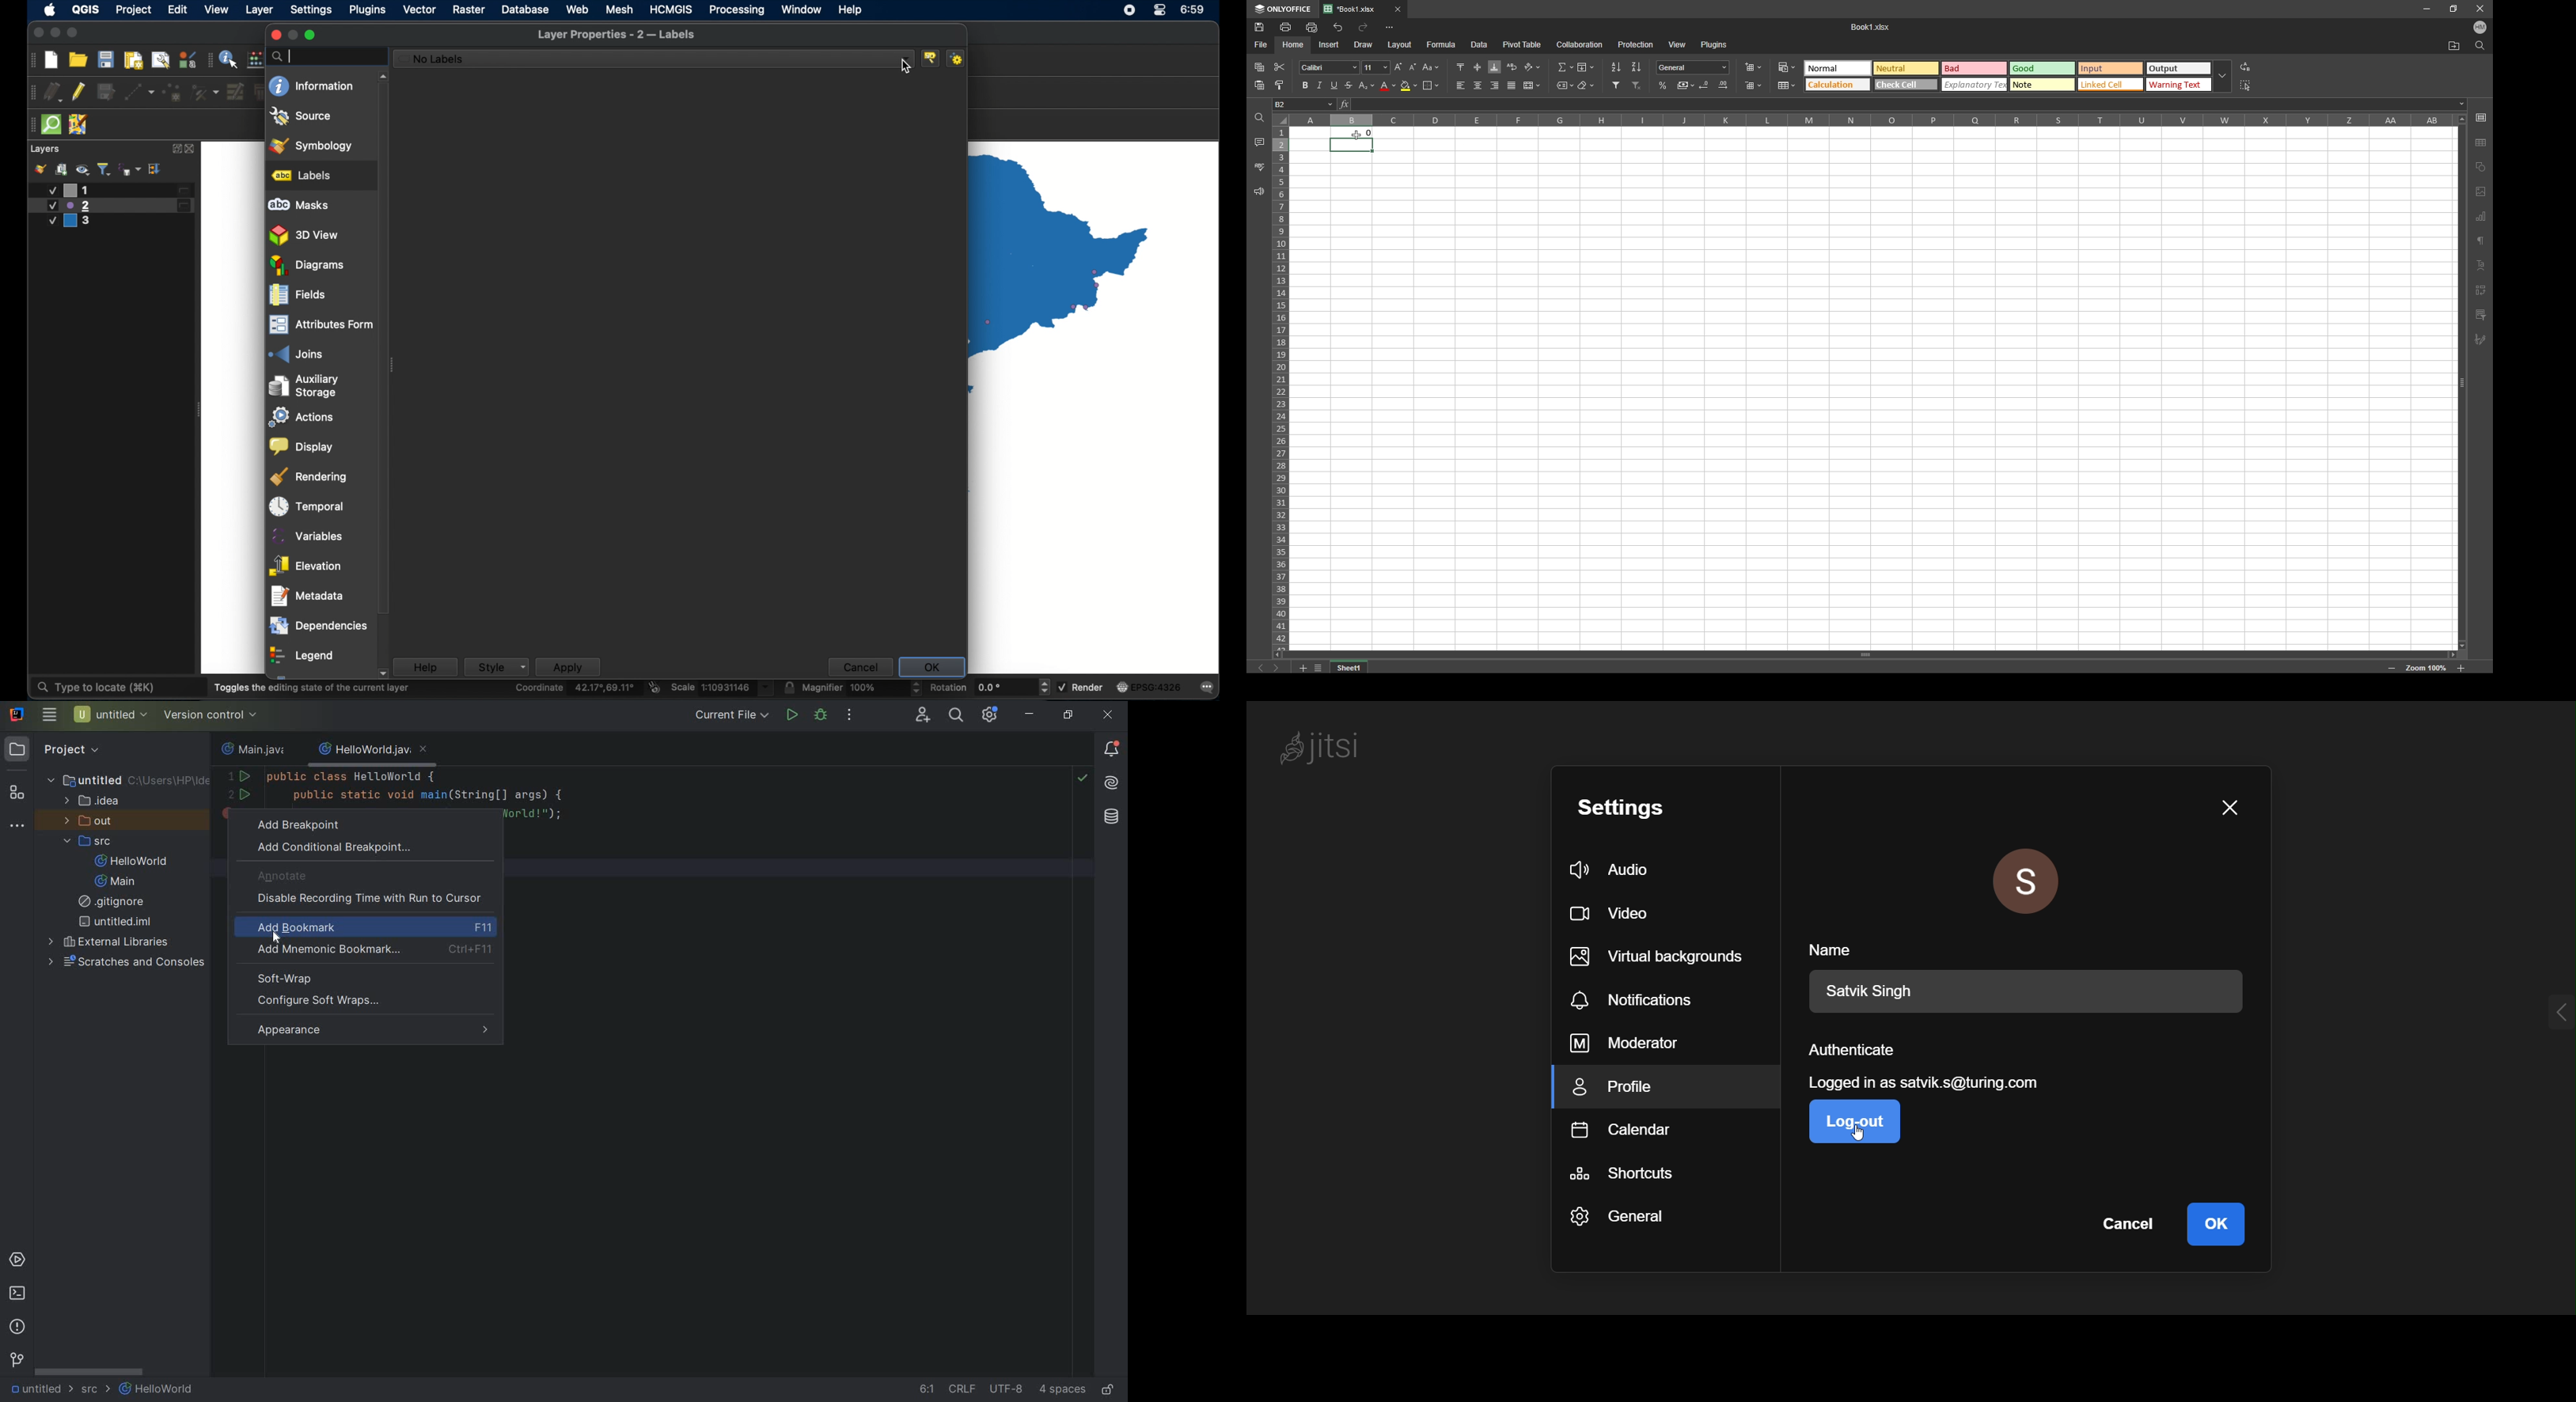  Describe the element at coordinates (1330, 68) in the screenshot. I see `font style` at that location.